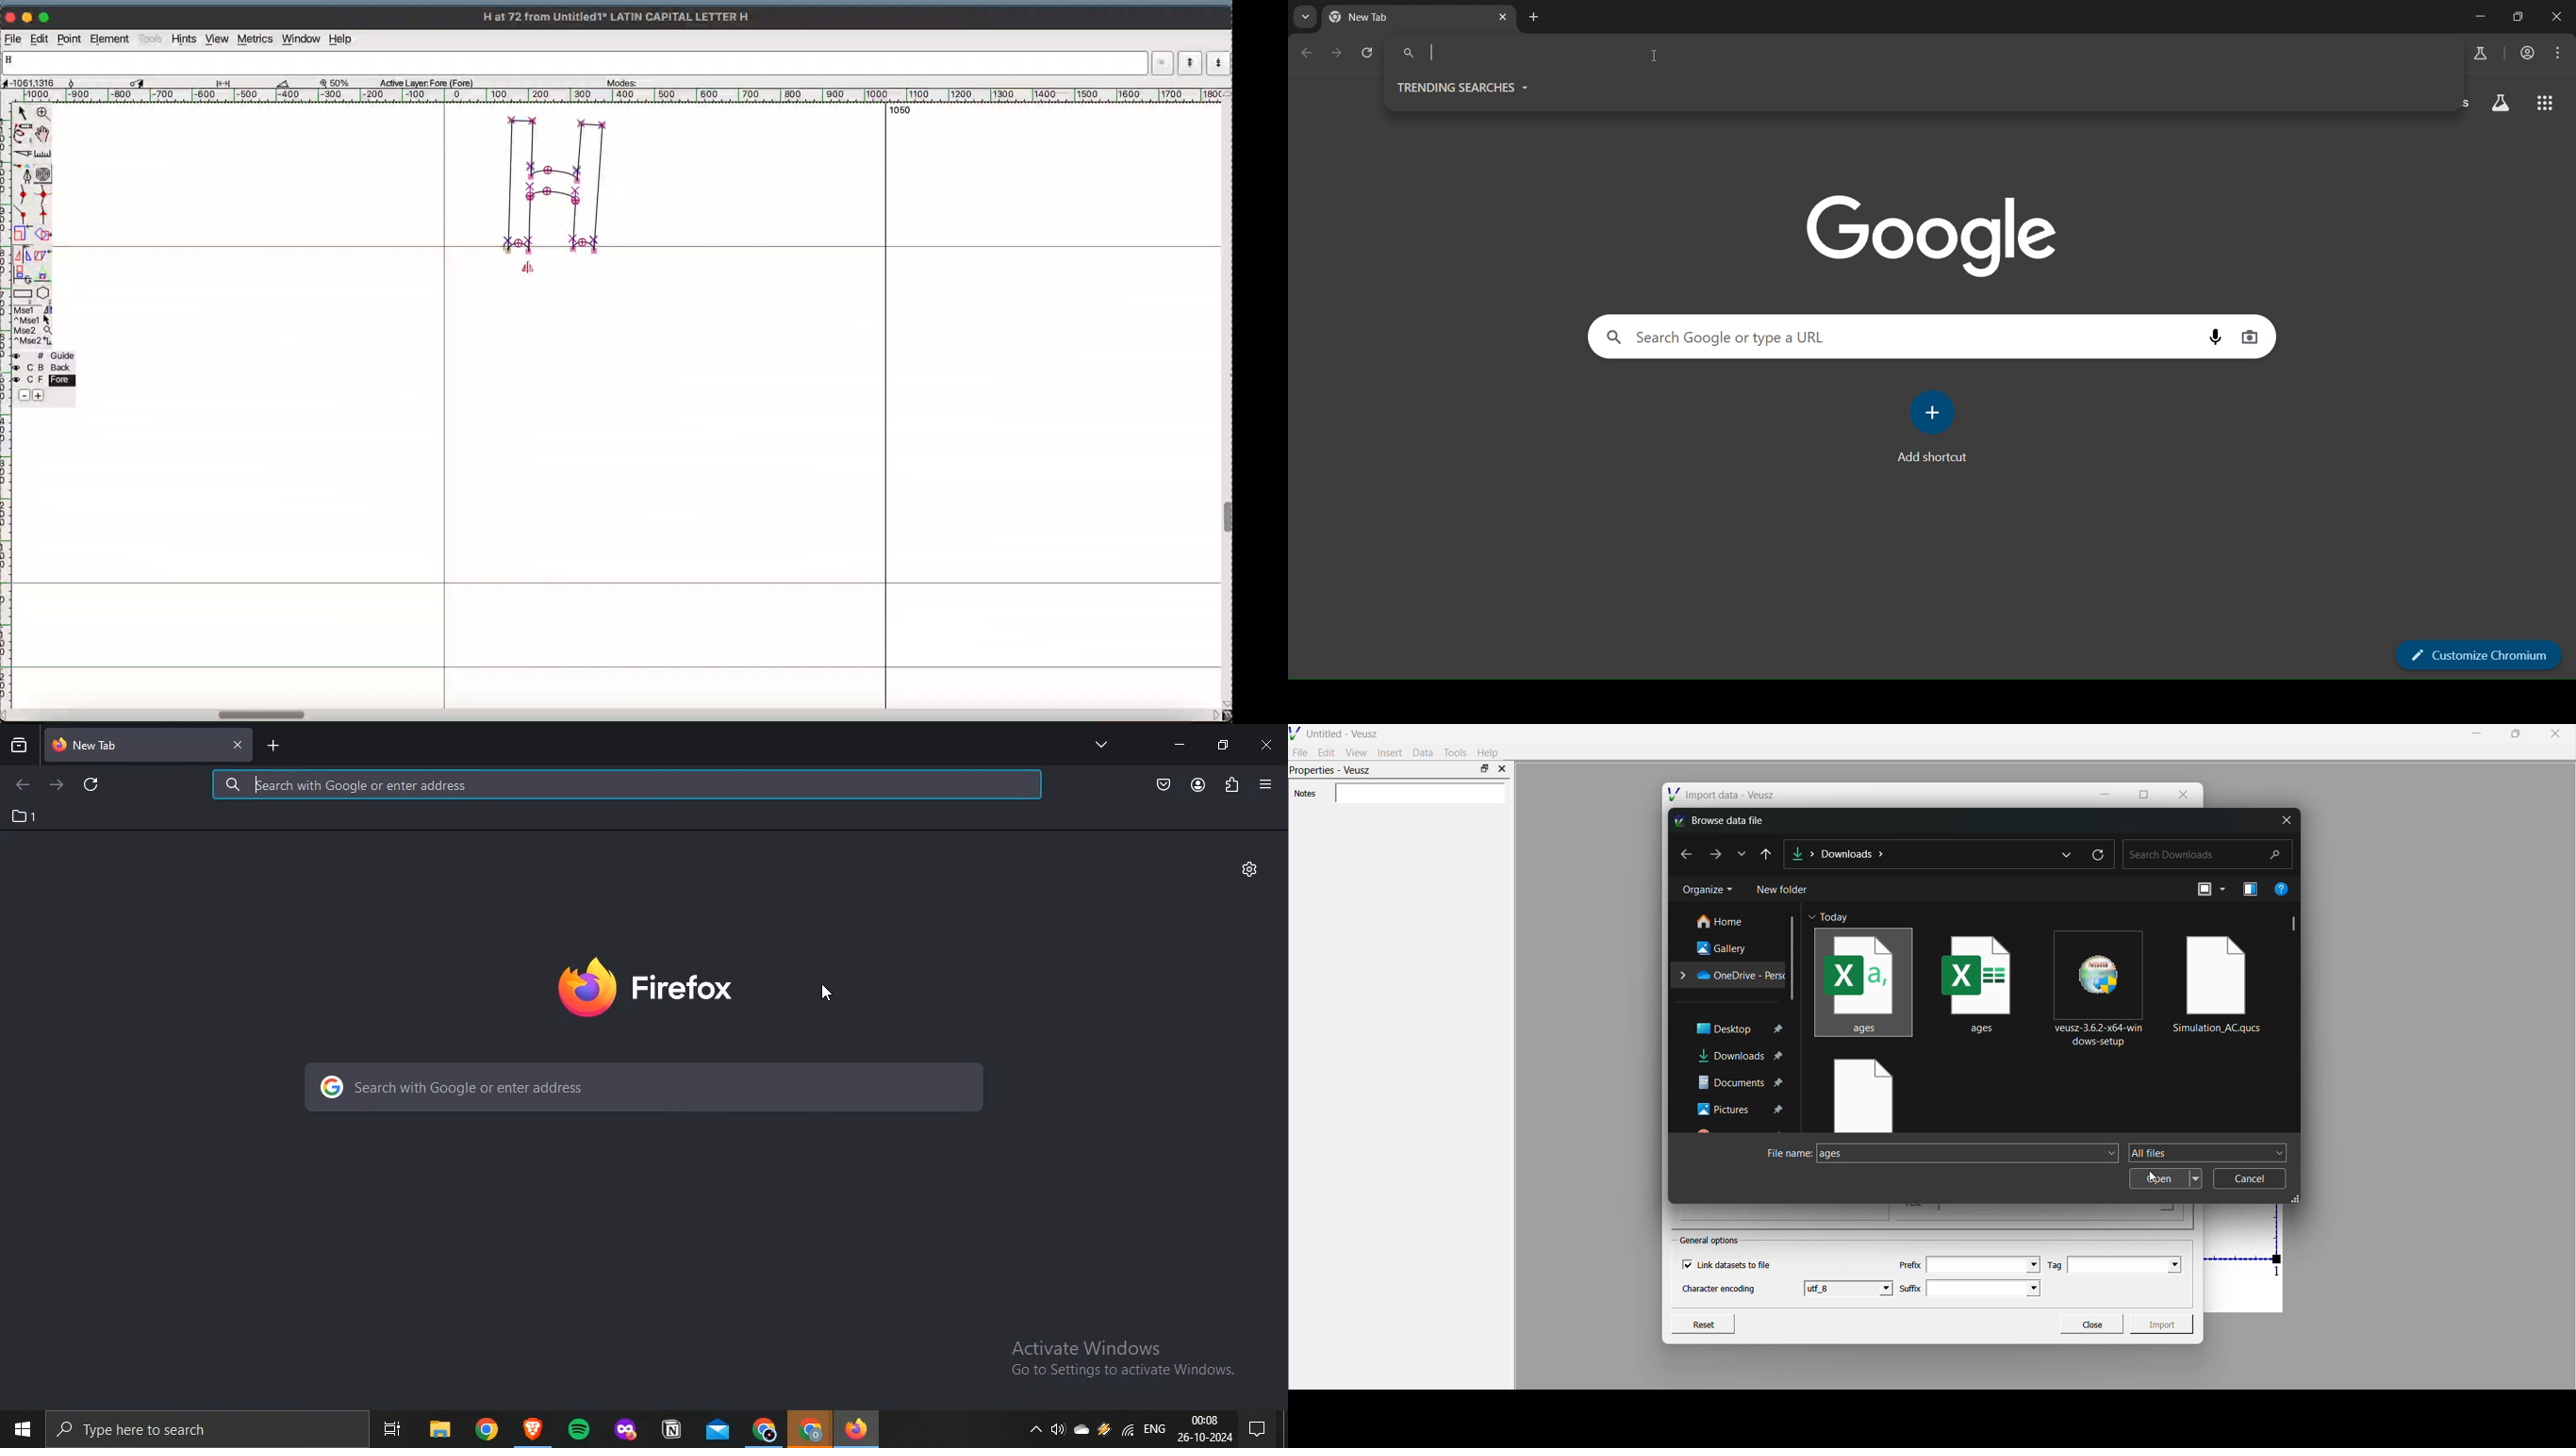  I want to click on customize chromium, so click(2476, 655).